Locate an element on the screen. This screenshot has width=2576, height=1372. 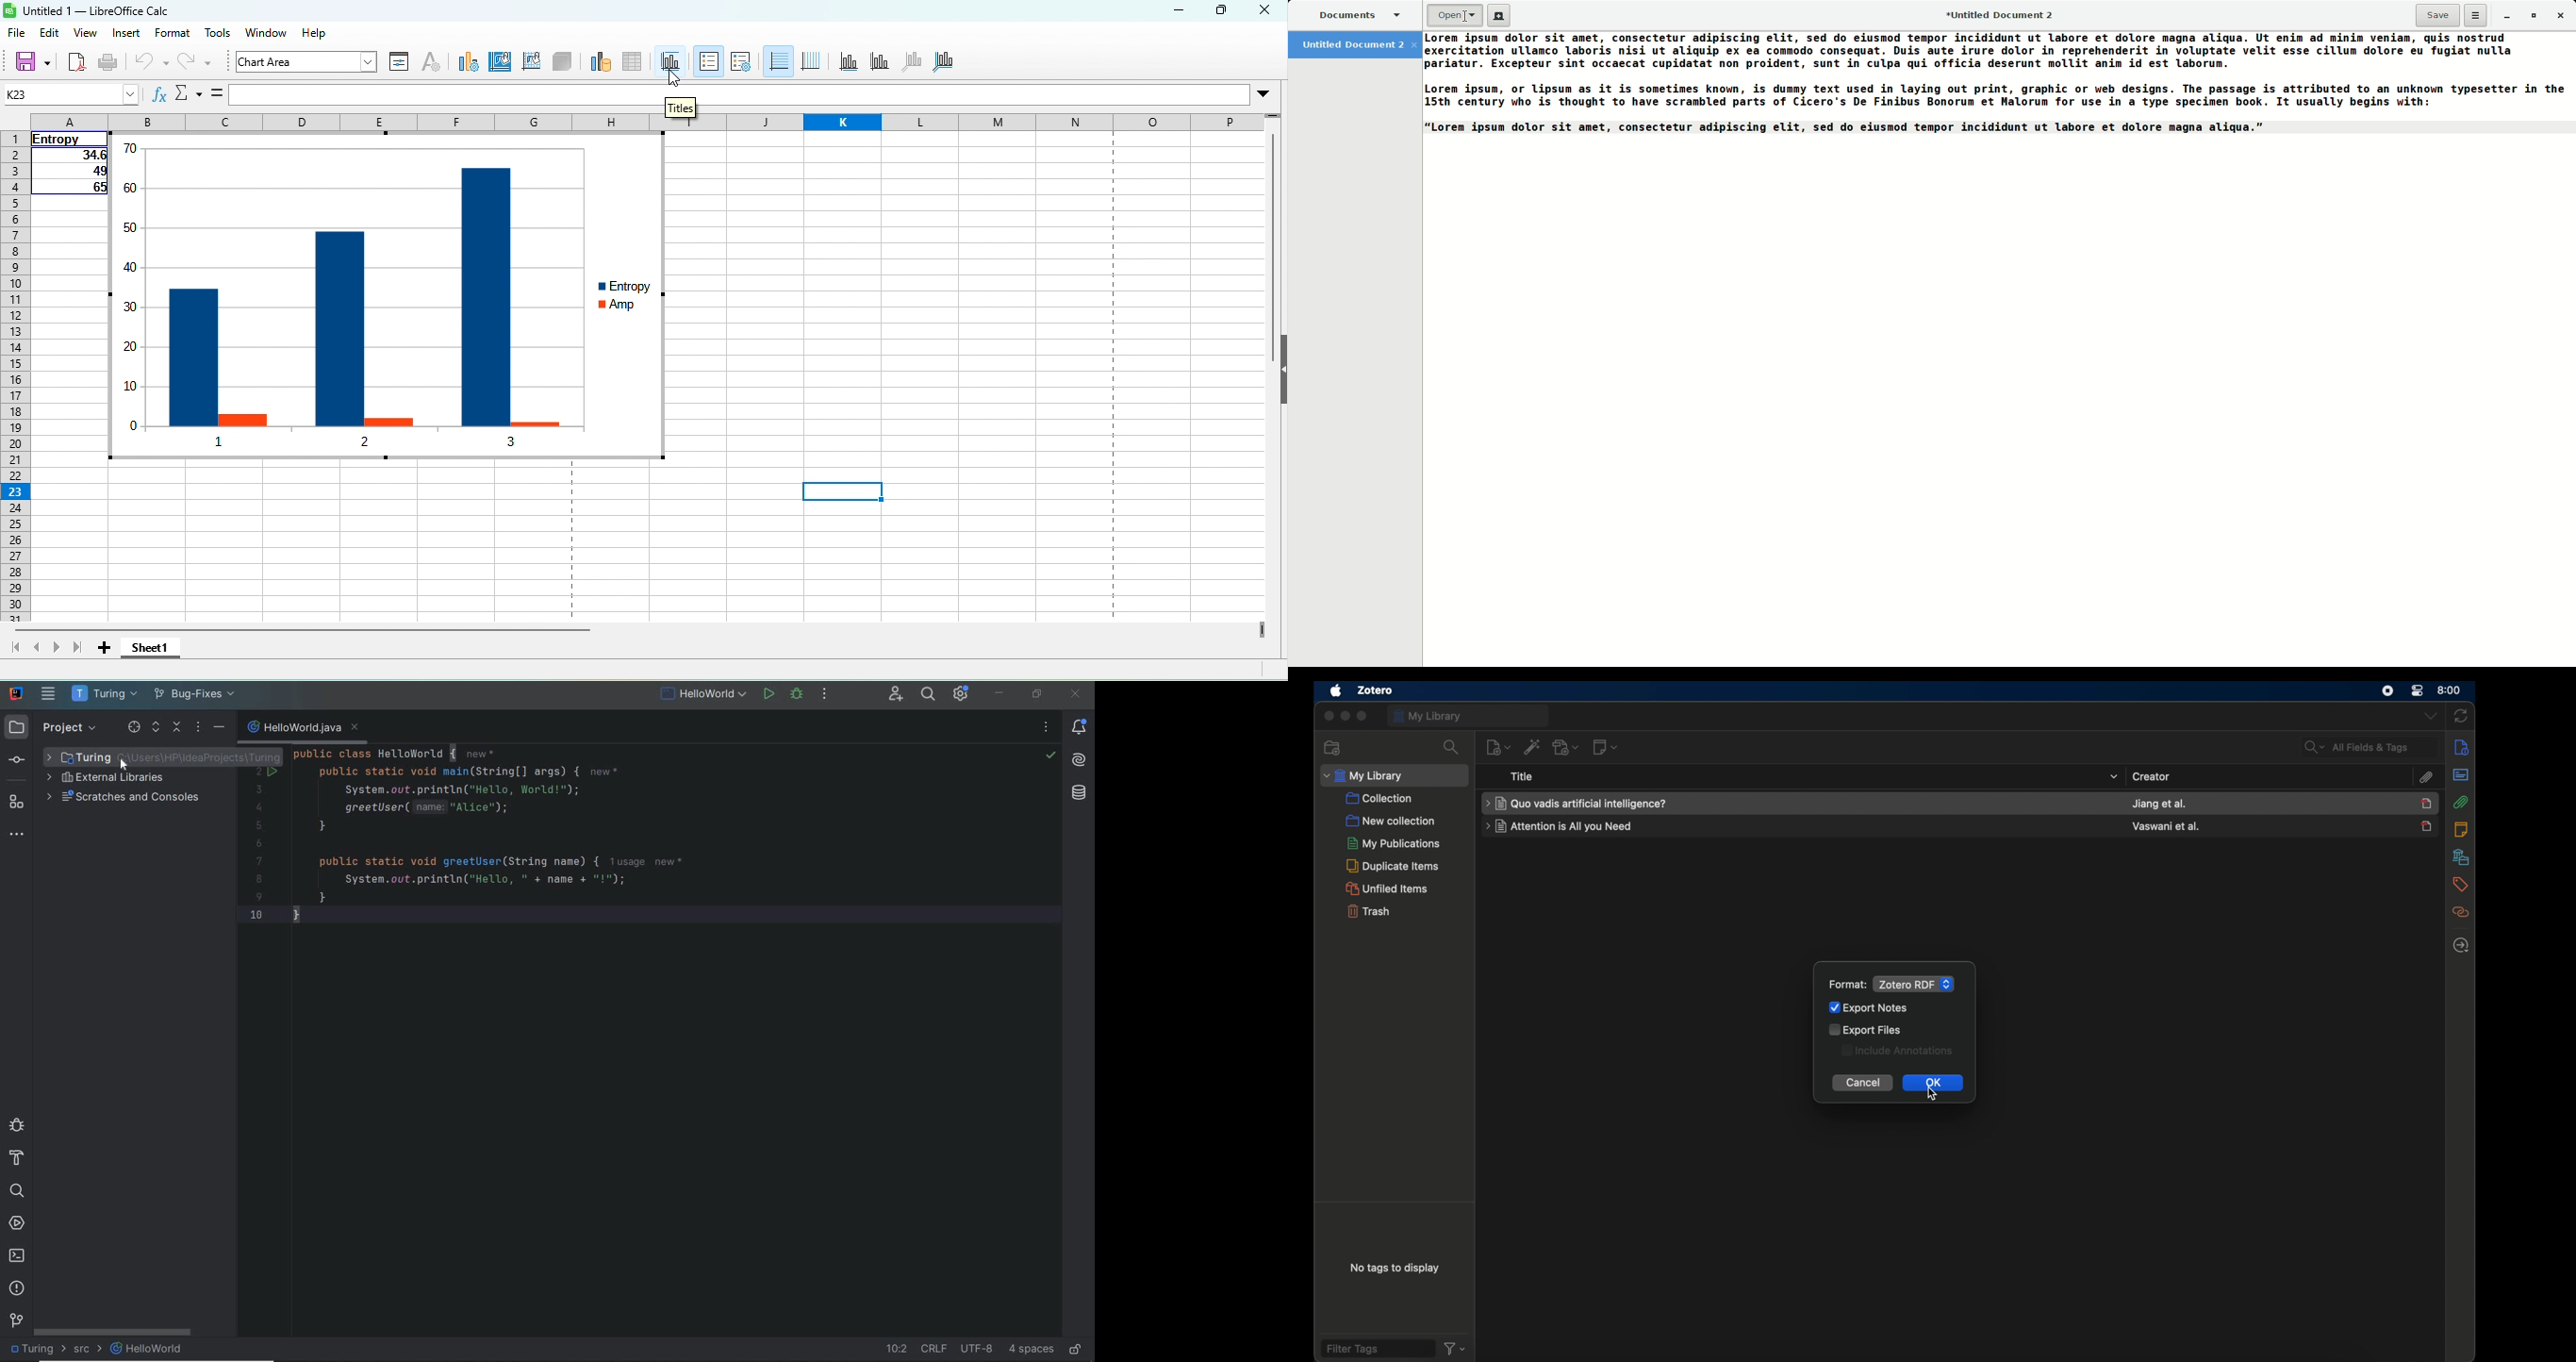
maximize is located at coordinates (1363, 716).